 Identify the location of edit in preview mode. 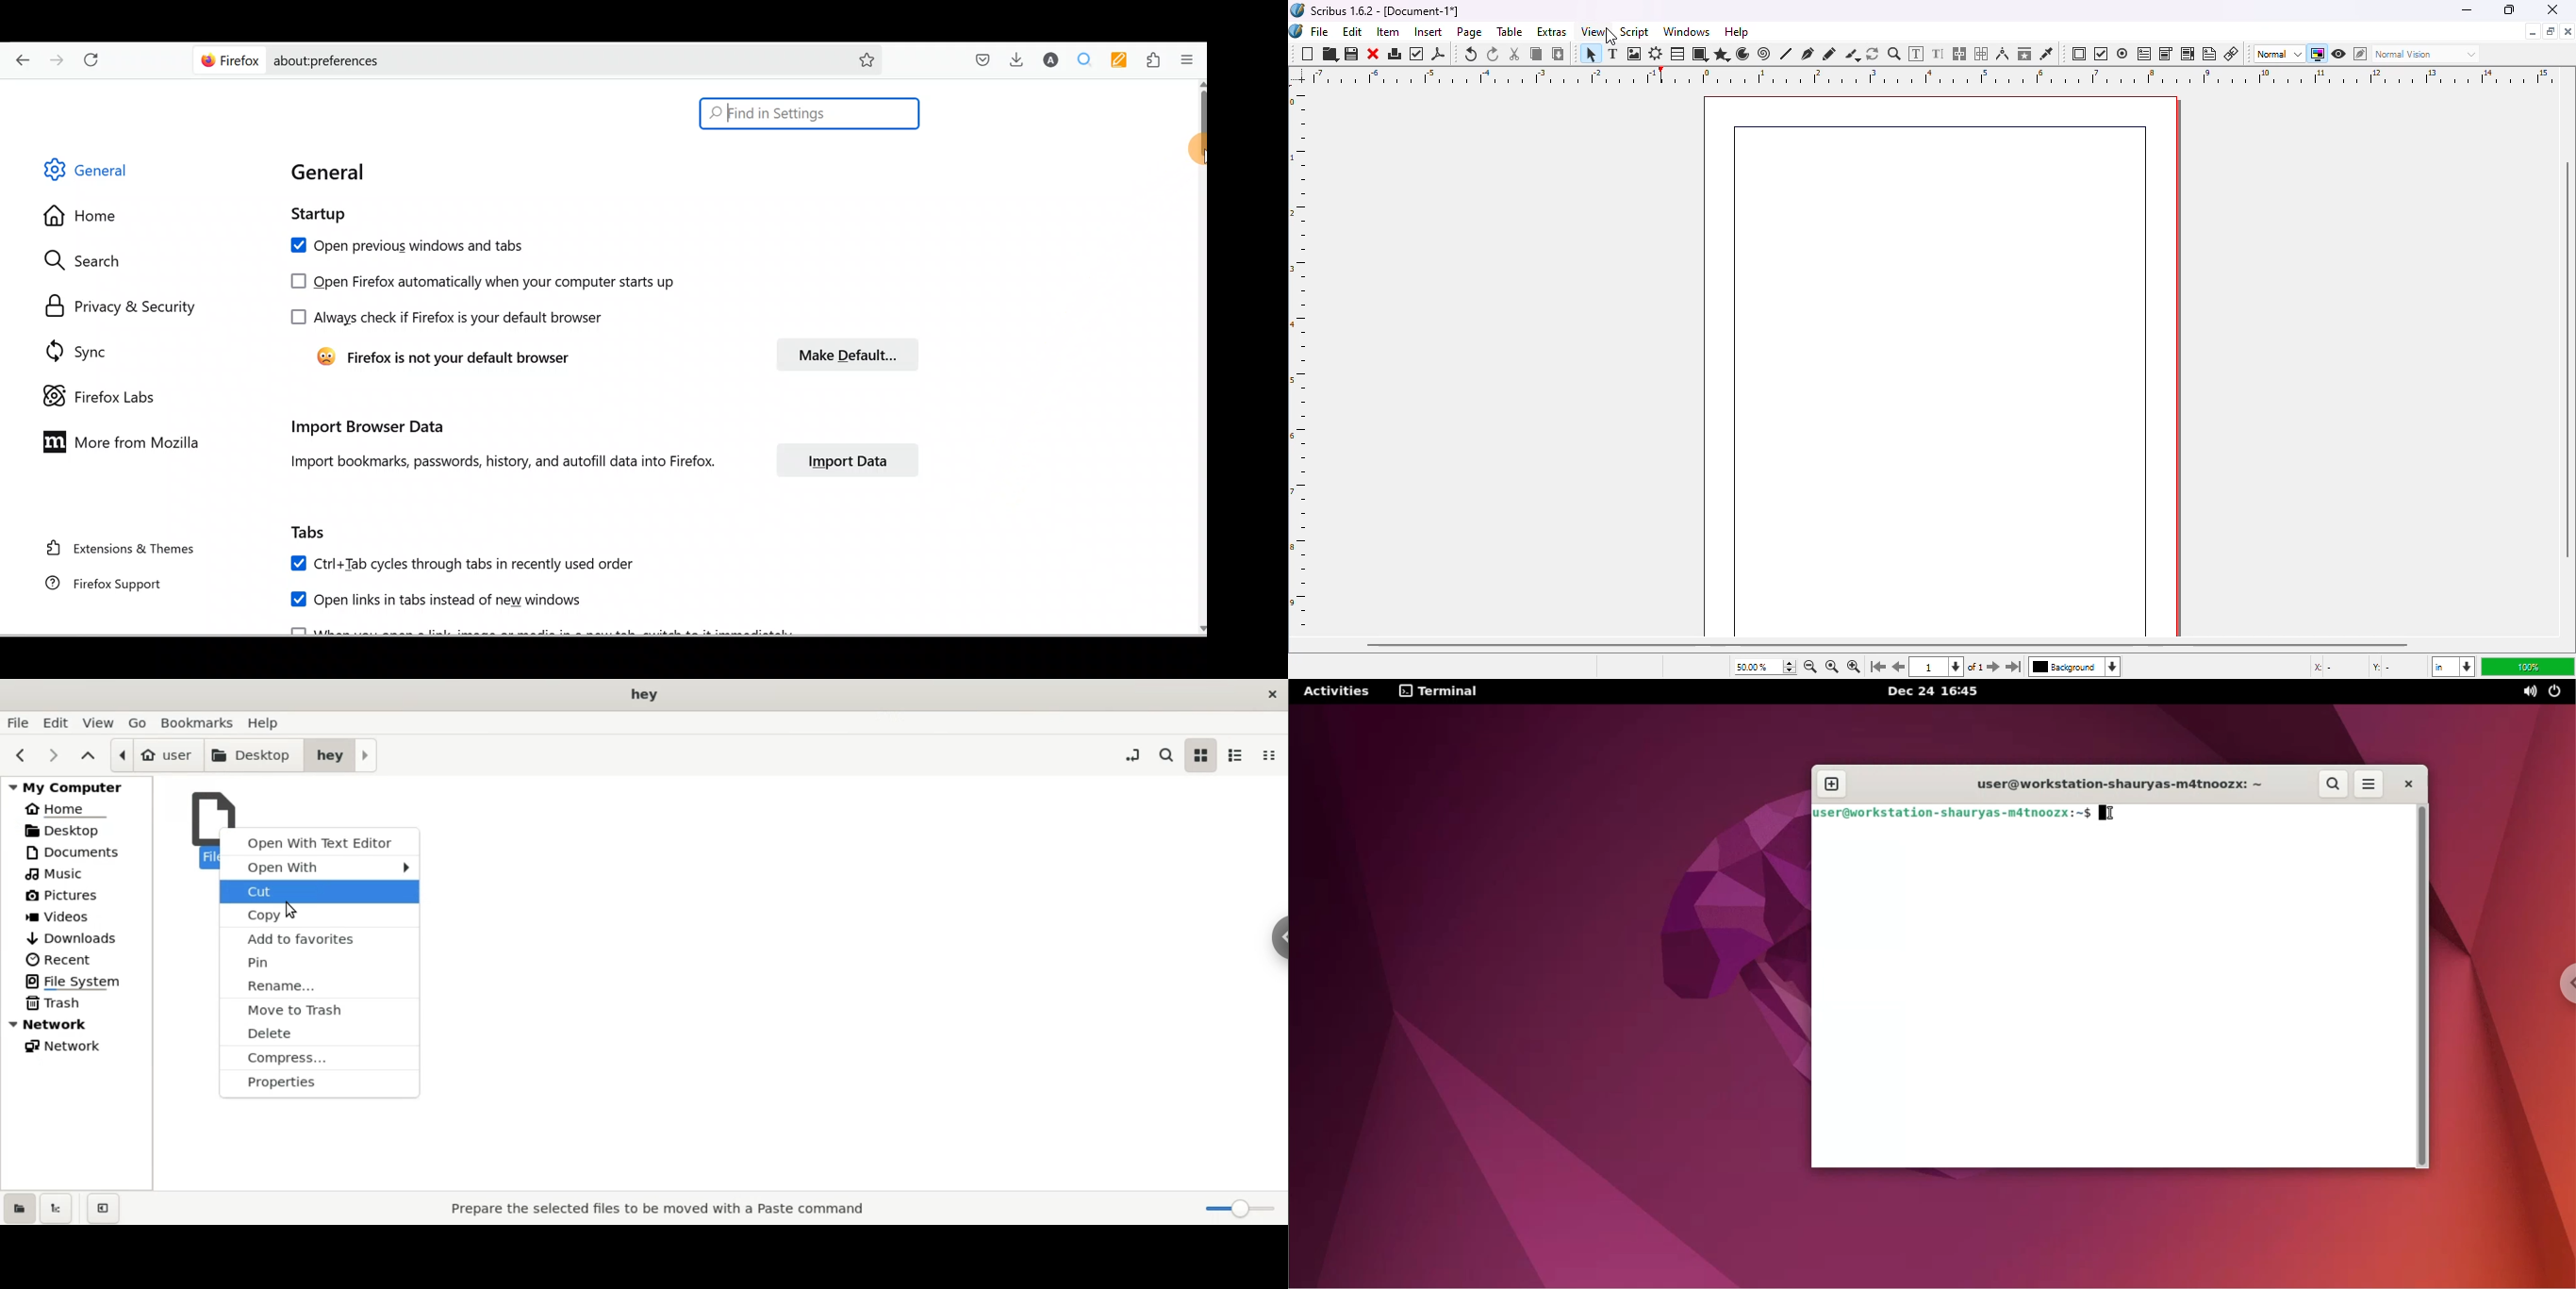
(2360, 54).